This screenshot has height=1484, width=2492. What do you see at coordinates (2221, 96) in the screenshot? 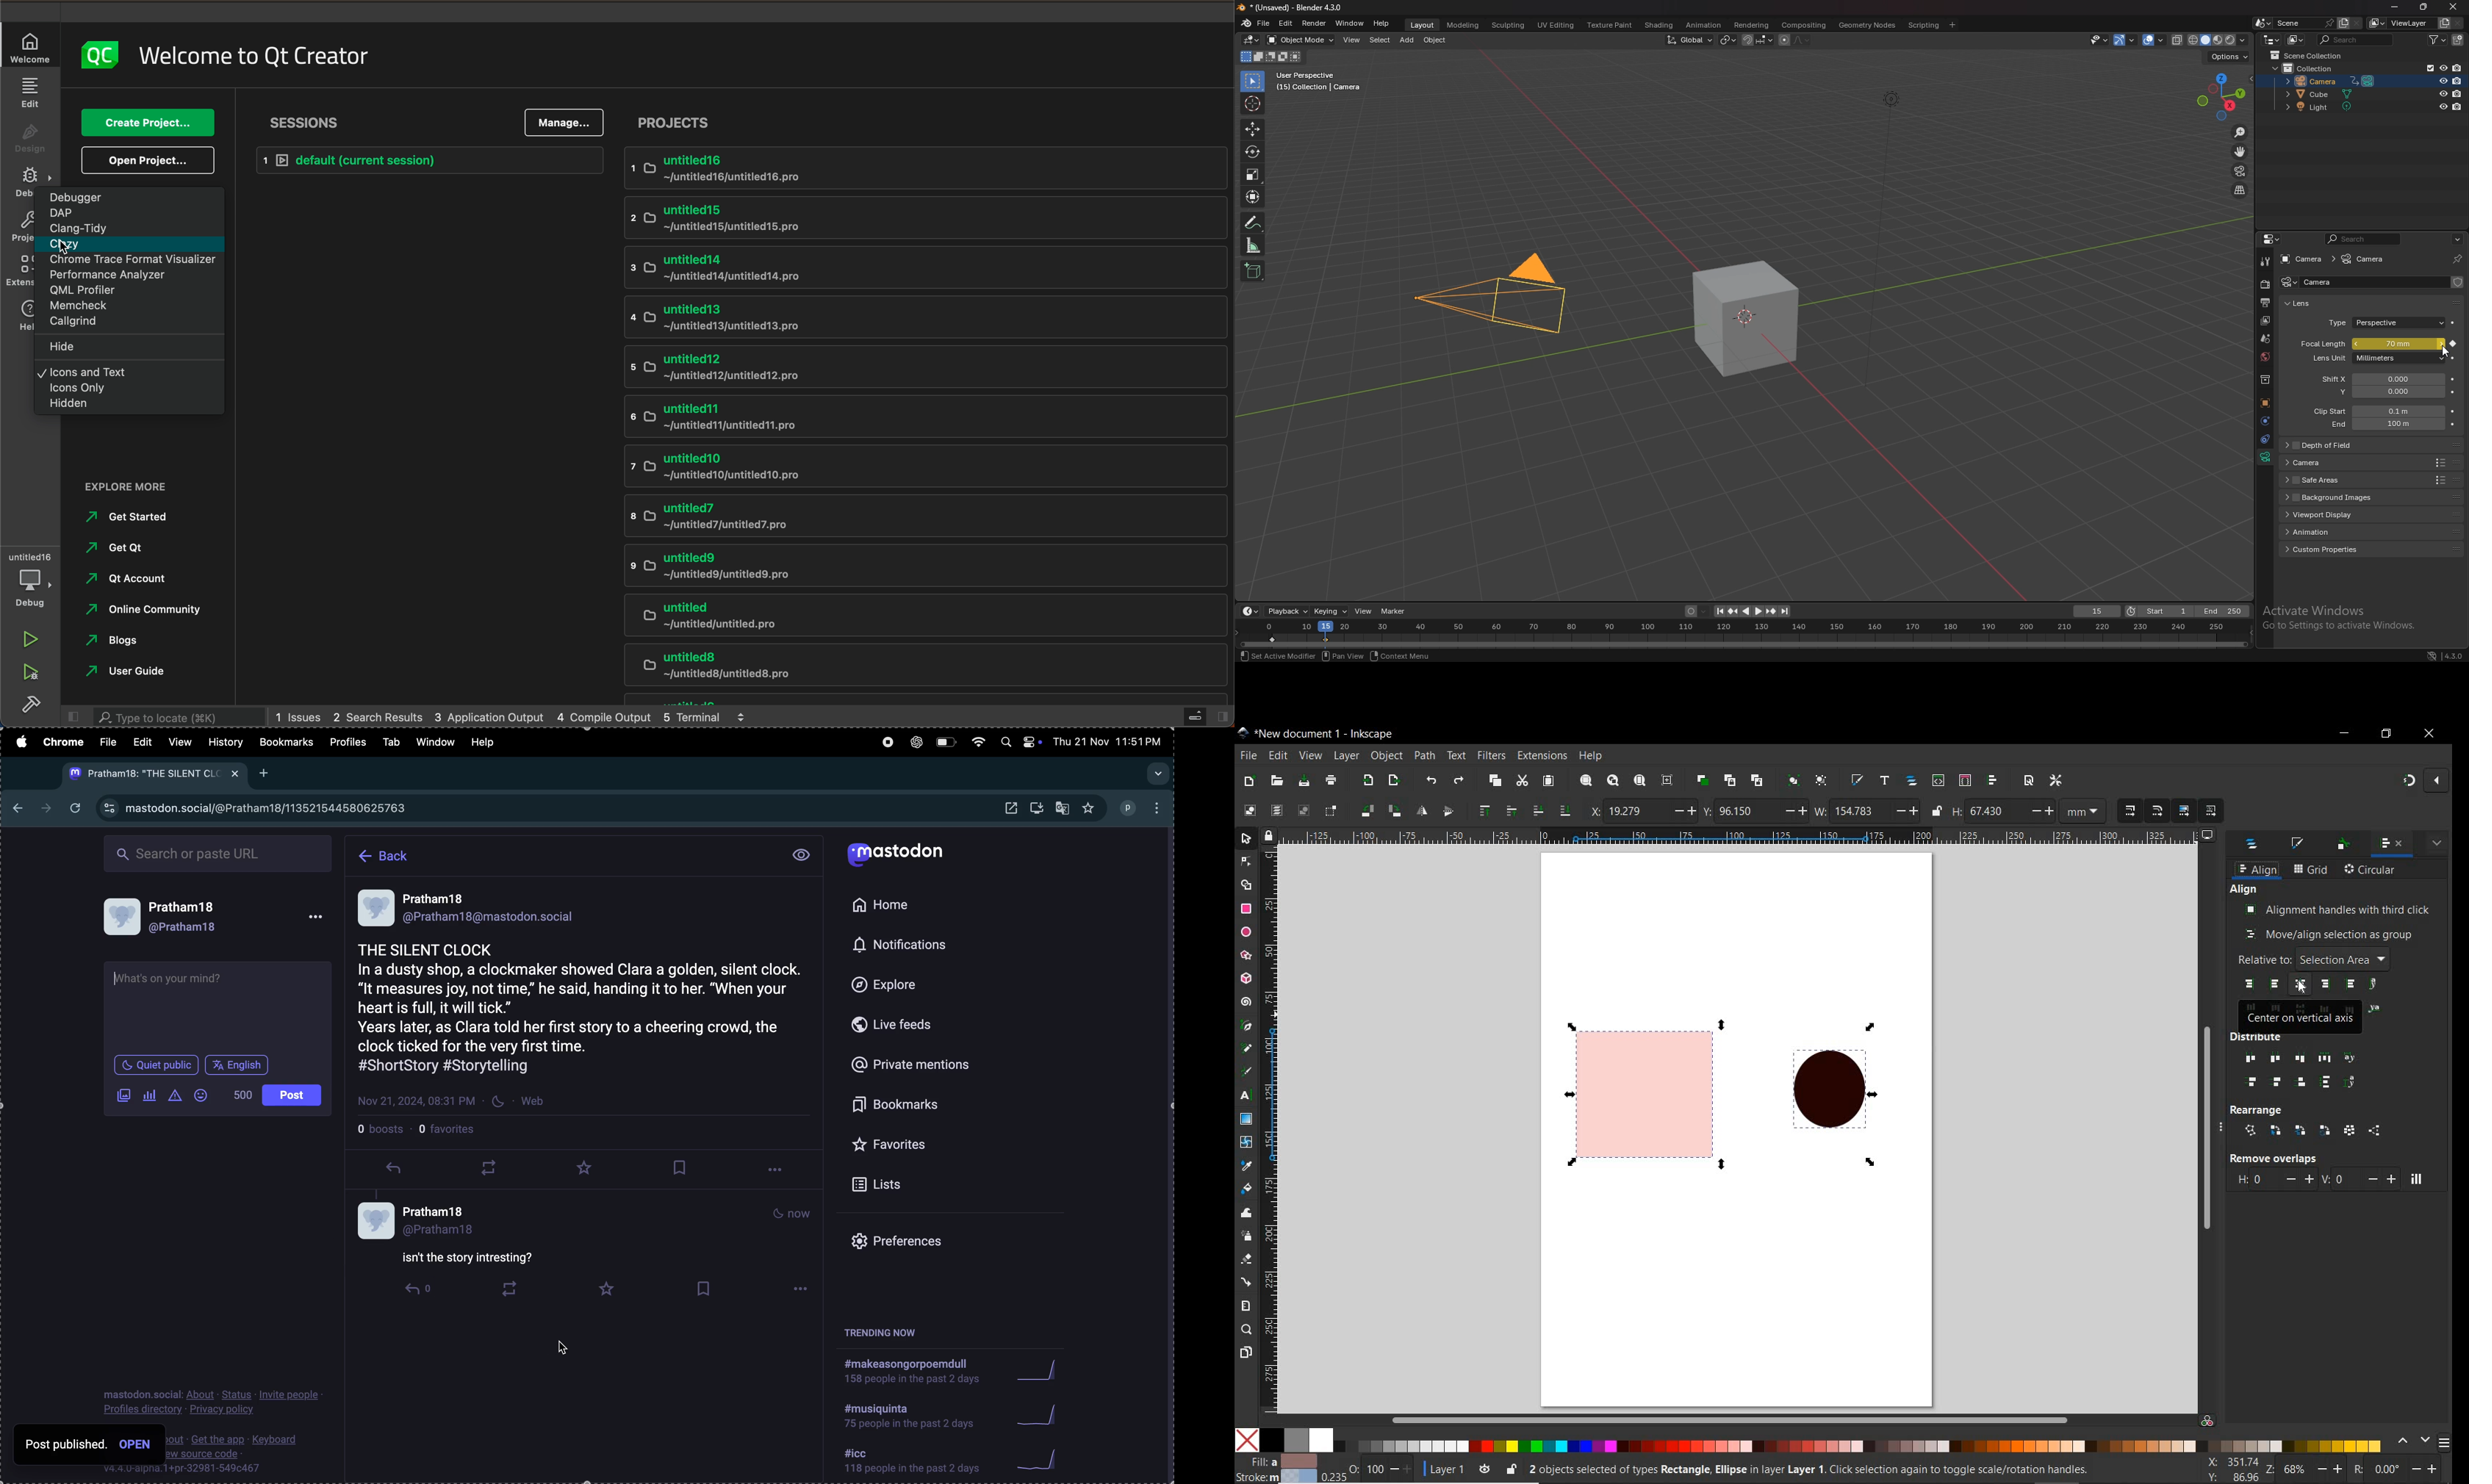
I see `preset viewpoint` at bounding box center [2221, 96].